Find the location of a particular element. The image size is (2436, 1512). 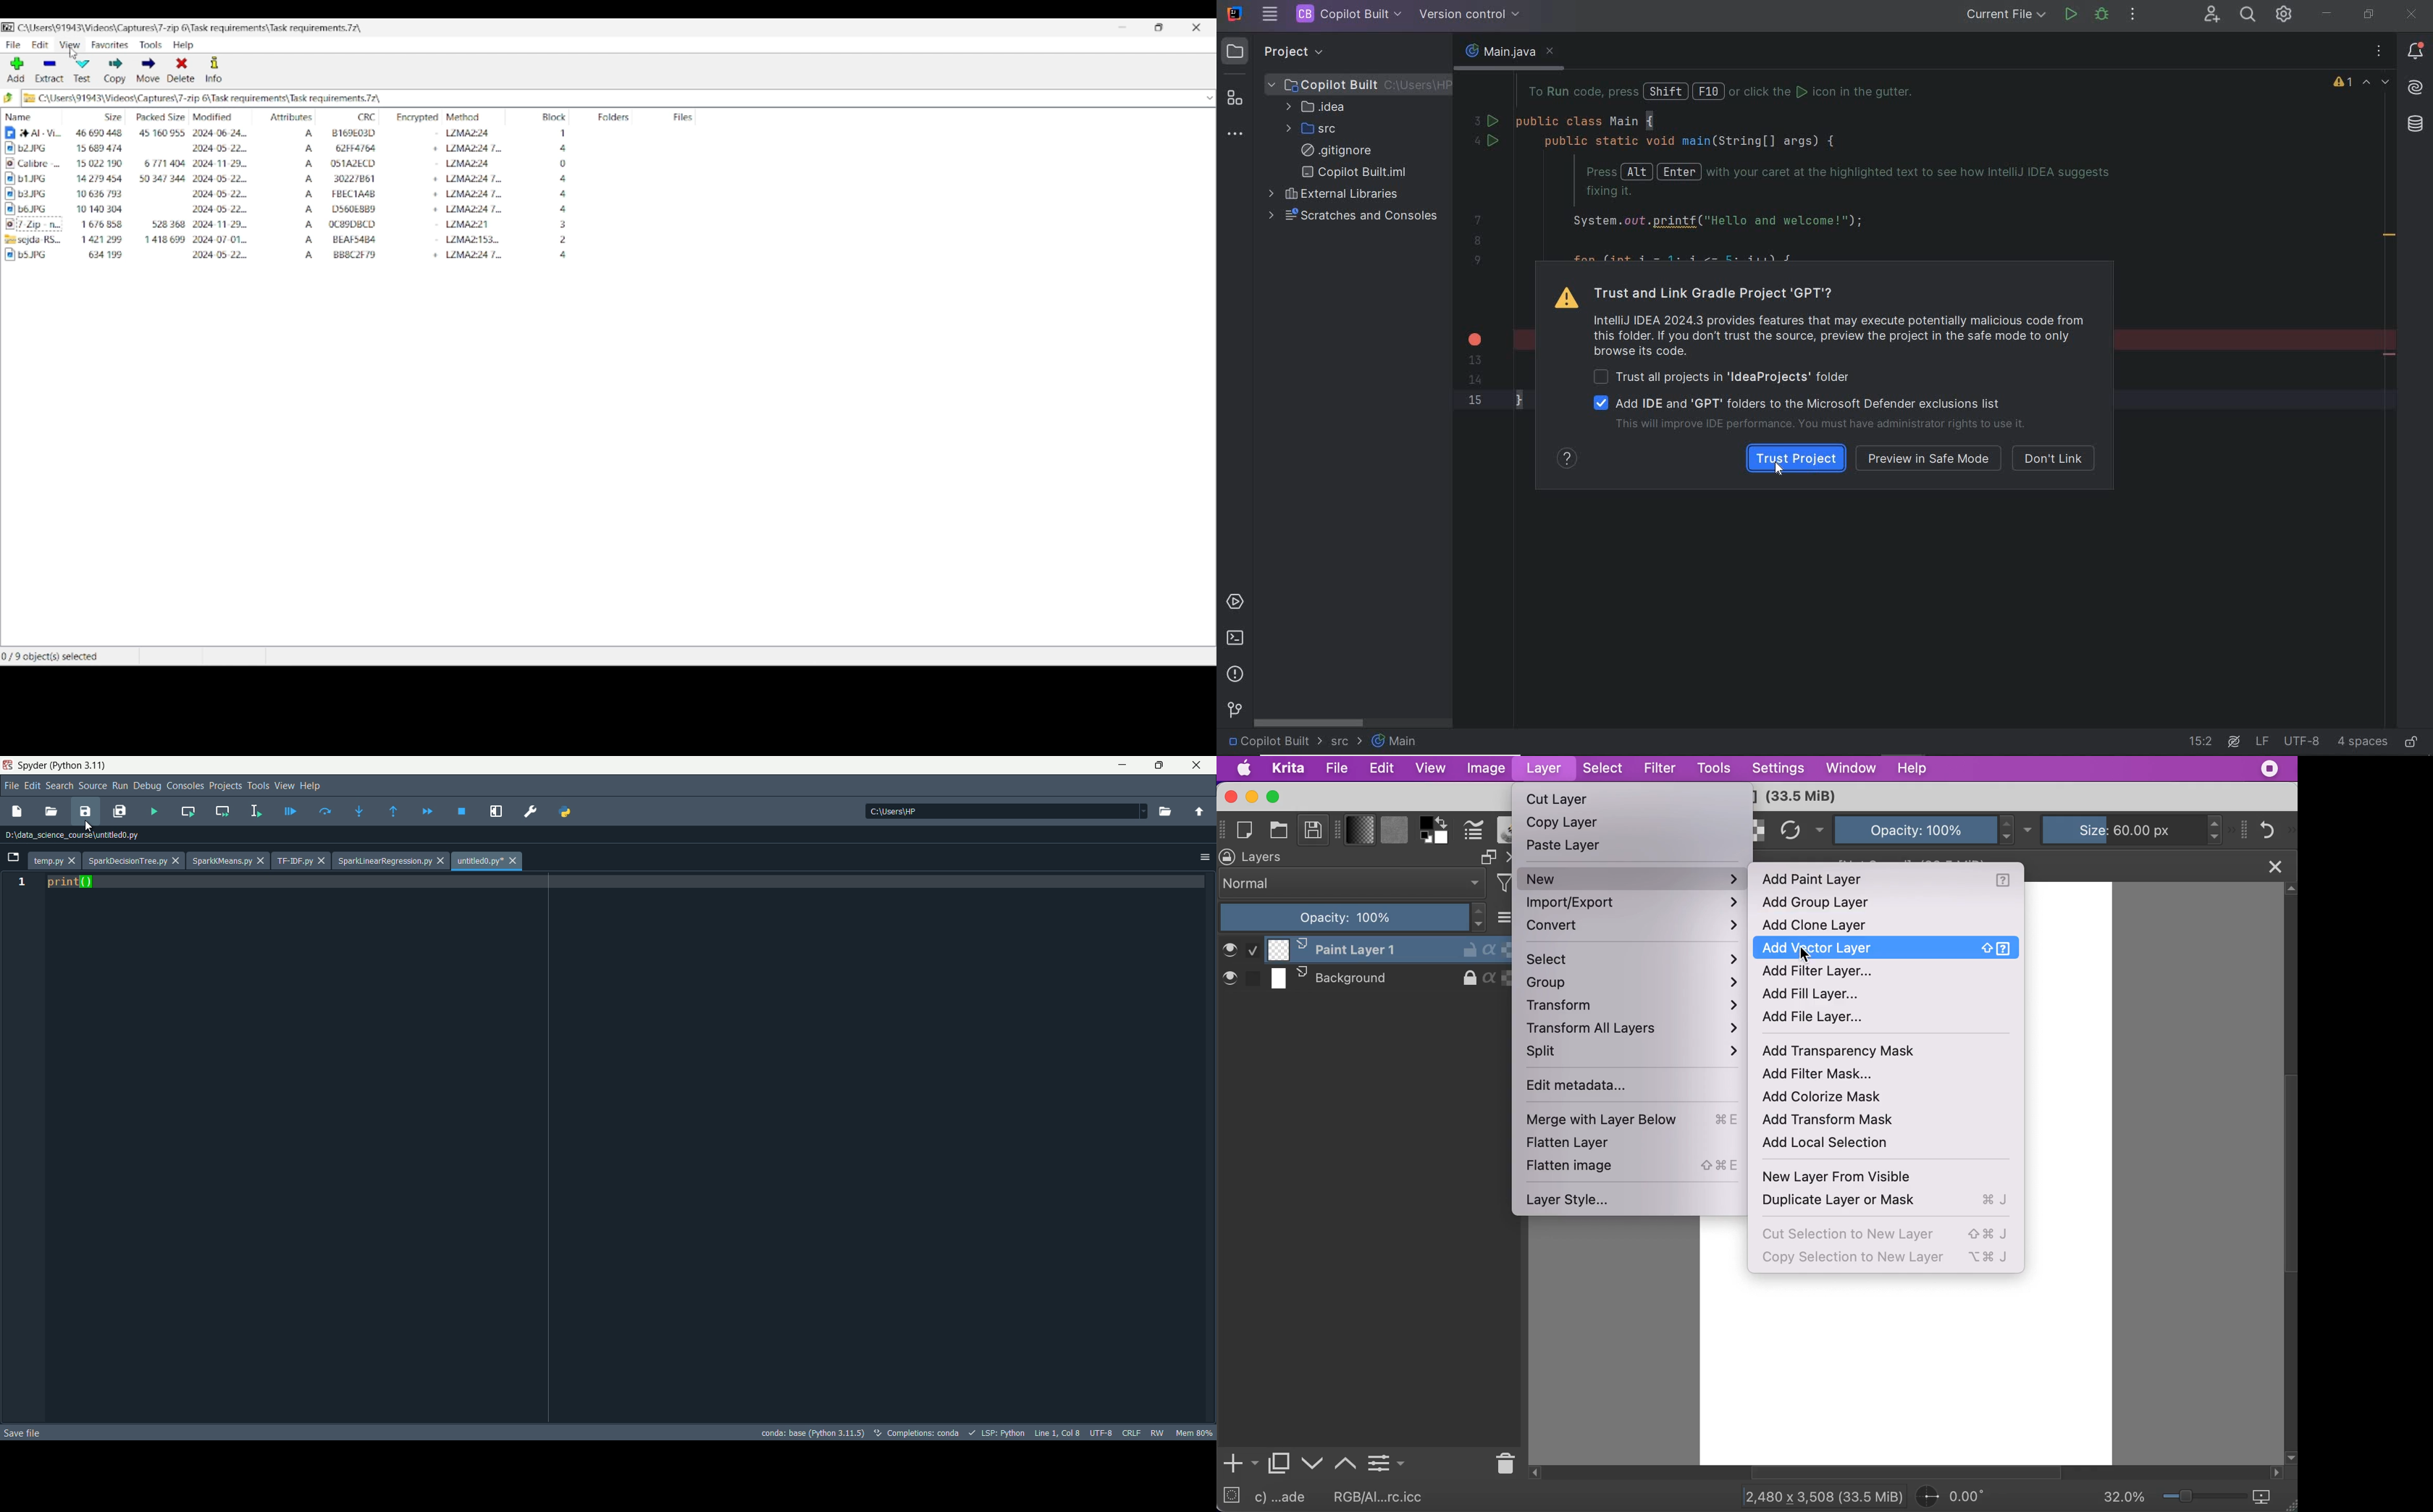

Main is located at coordinates (1395, 741).